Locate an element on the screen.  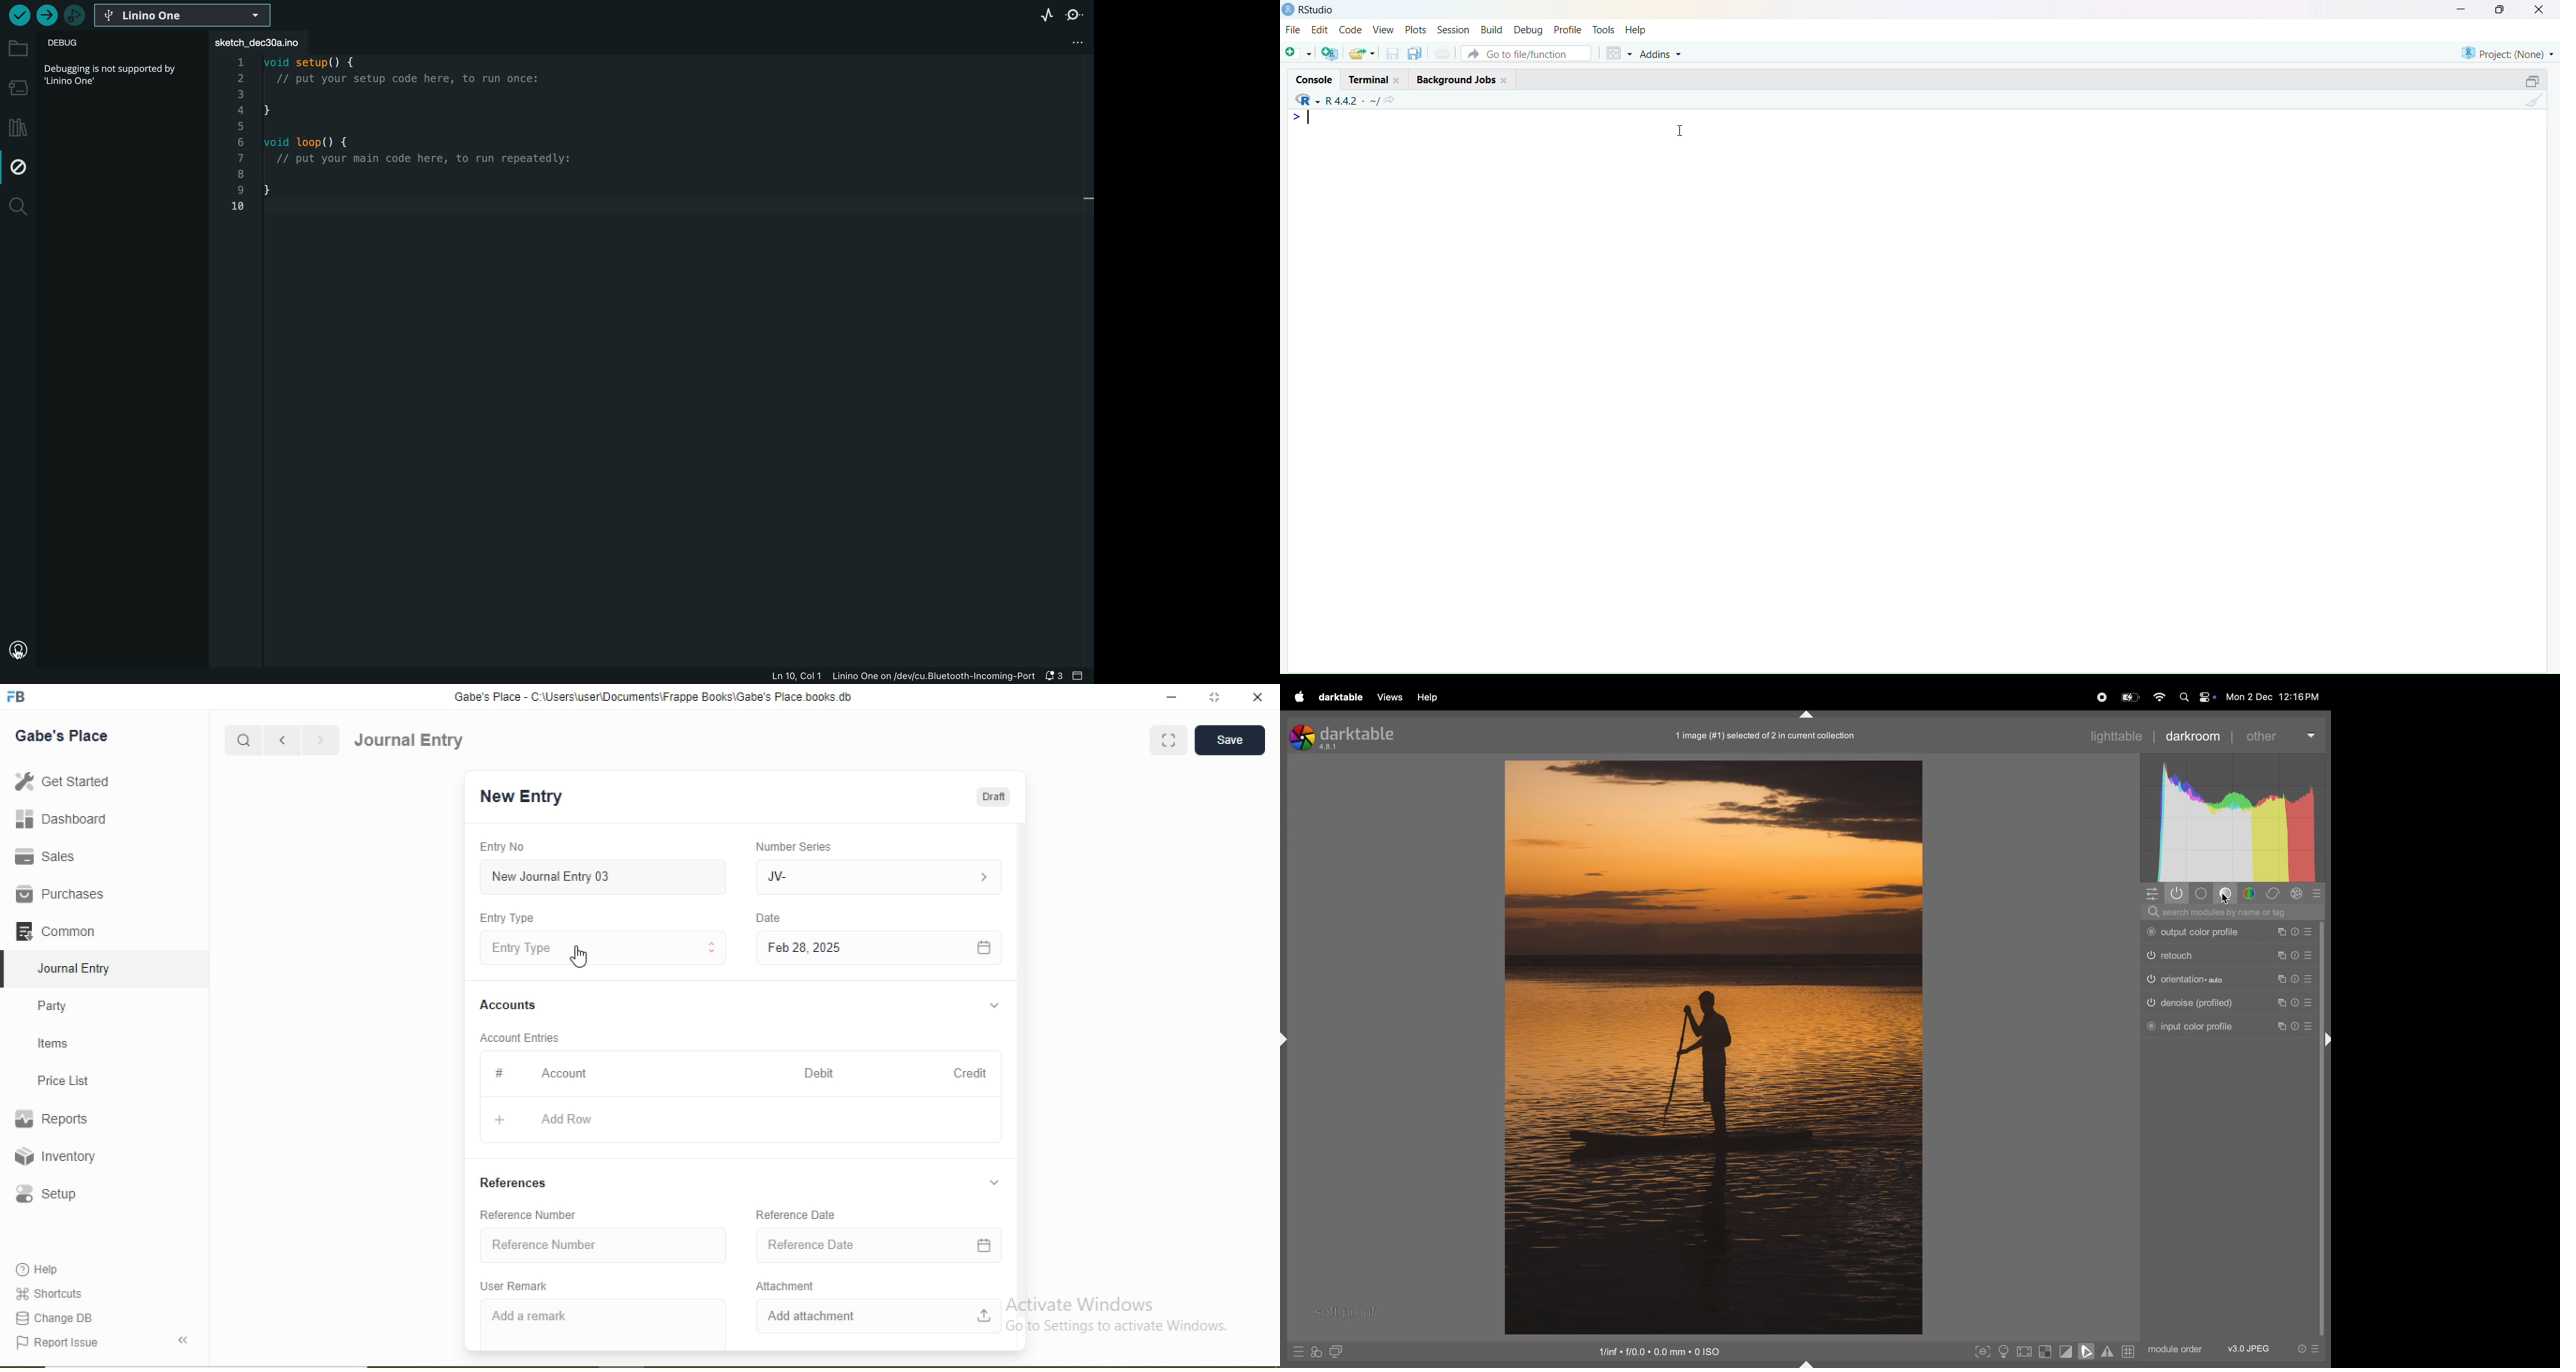
Dashboard is located at coordinates (62, 818).